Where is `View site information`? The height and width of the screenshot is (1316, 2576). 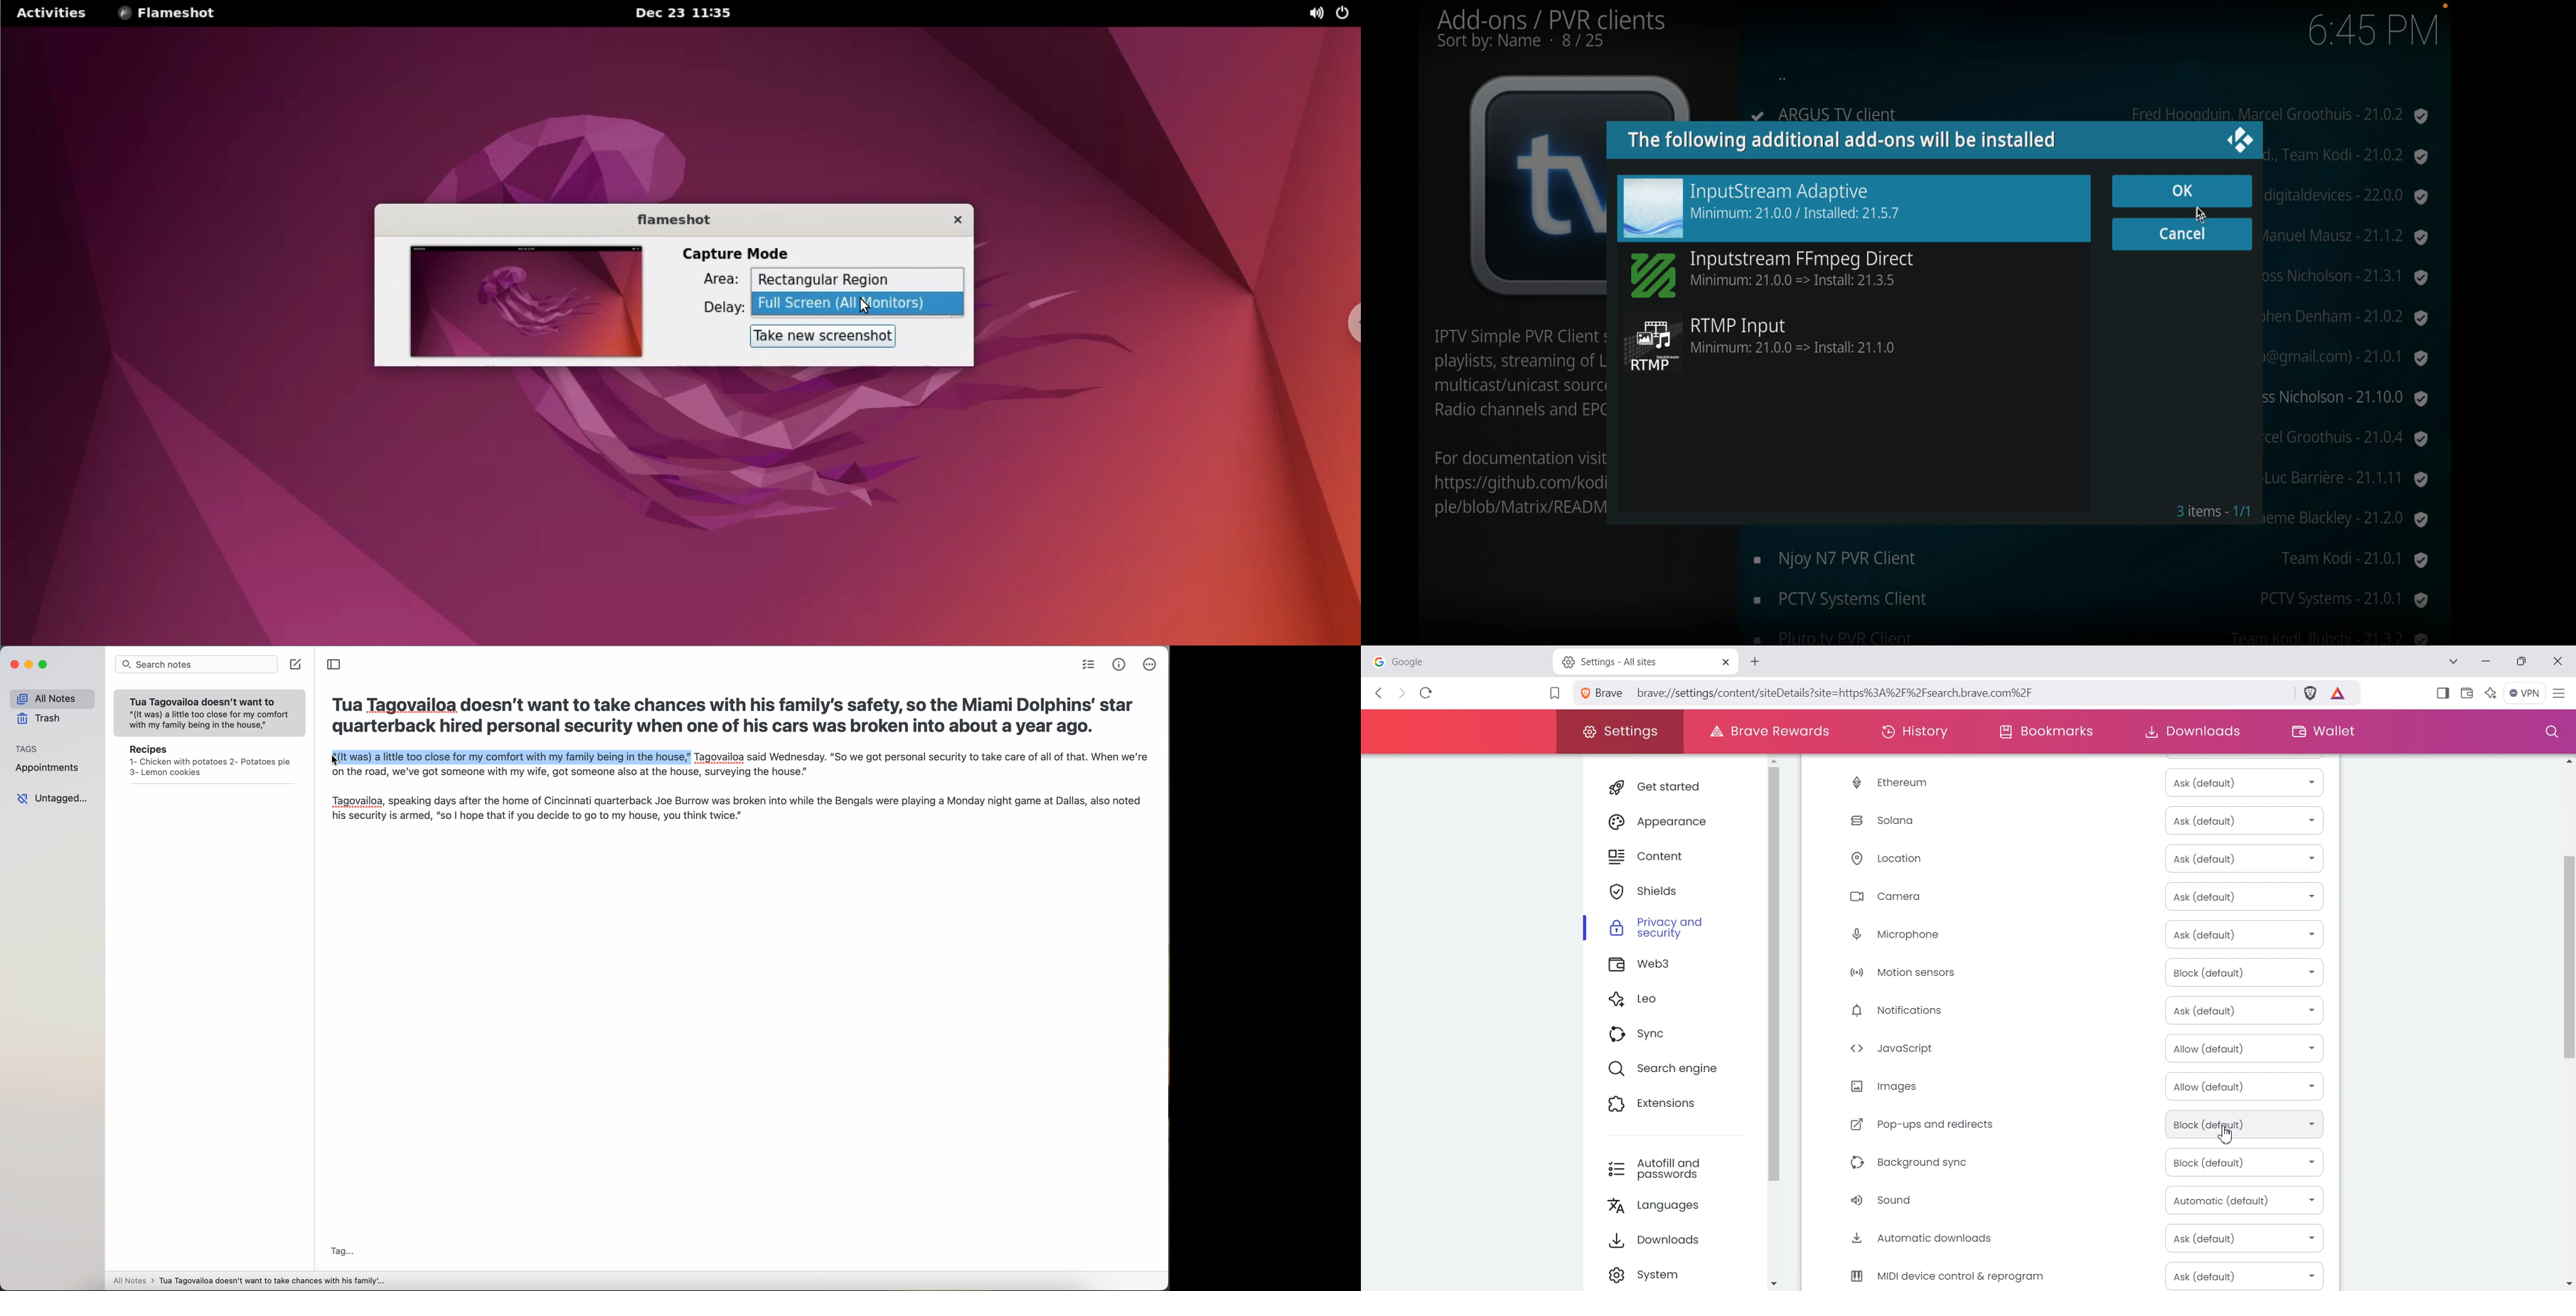 View site information is located at coordinates (1604, 693).